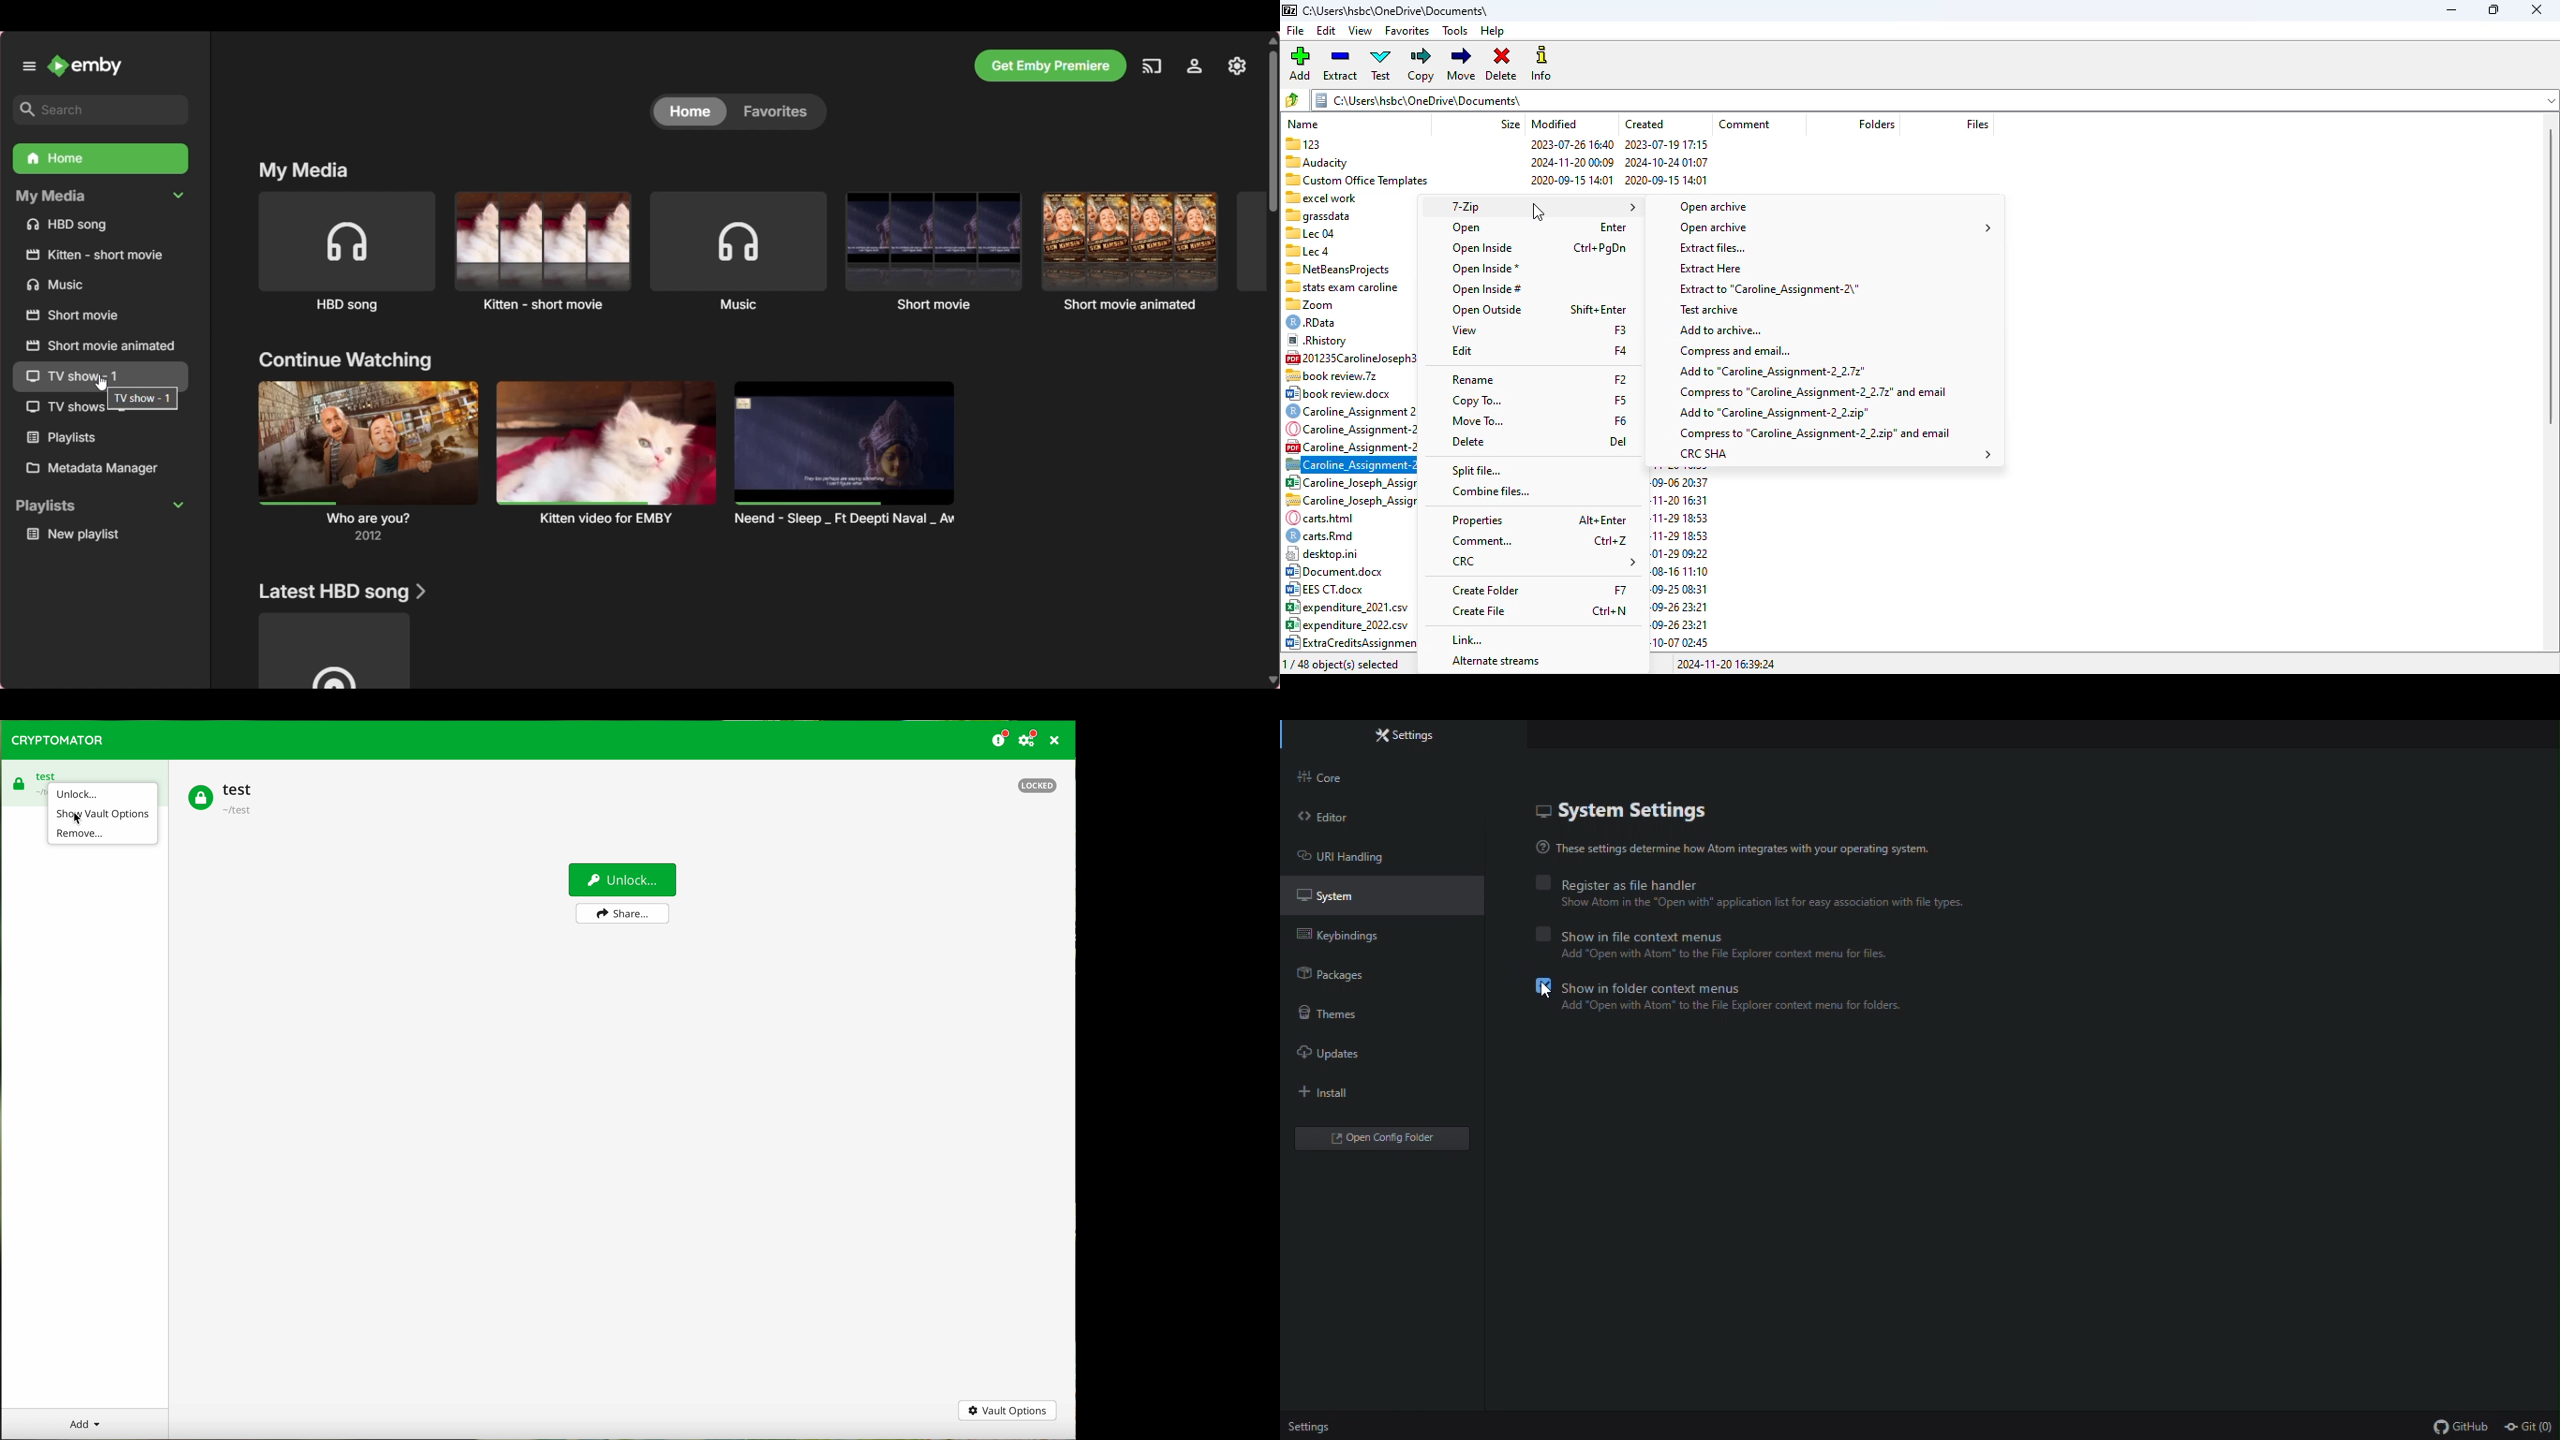  Describe the element at coordinates (1422, 65) in the screenshot. I see `copy` at that location.